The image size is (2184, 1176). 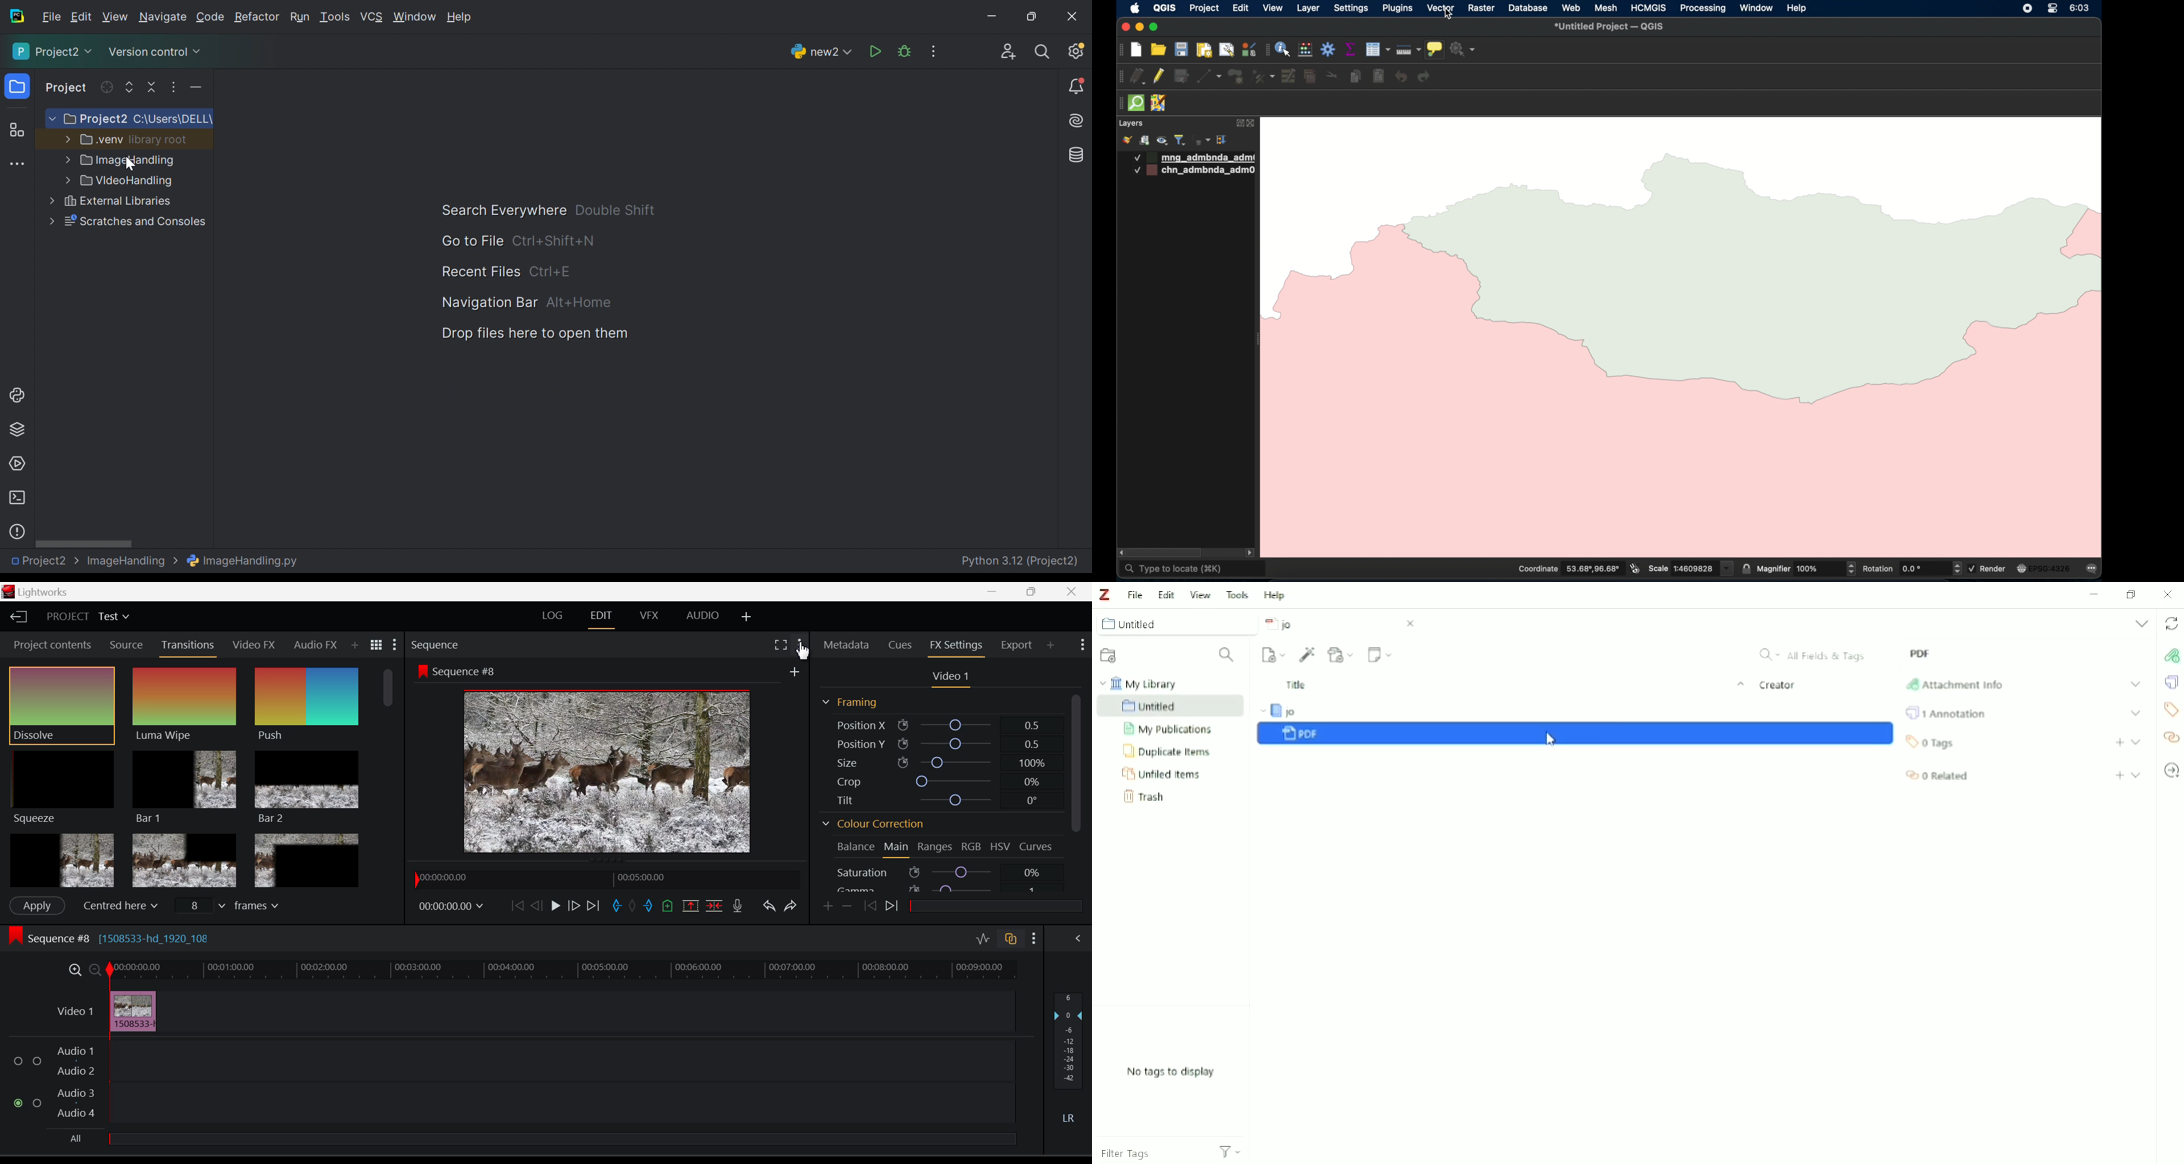 What do you see at coordinates (798, 672) in the screenshot?
I see `Add` at bounding box center [798, 672].